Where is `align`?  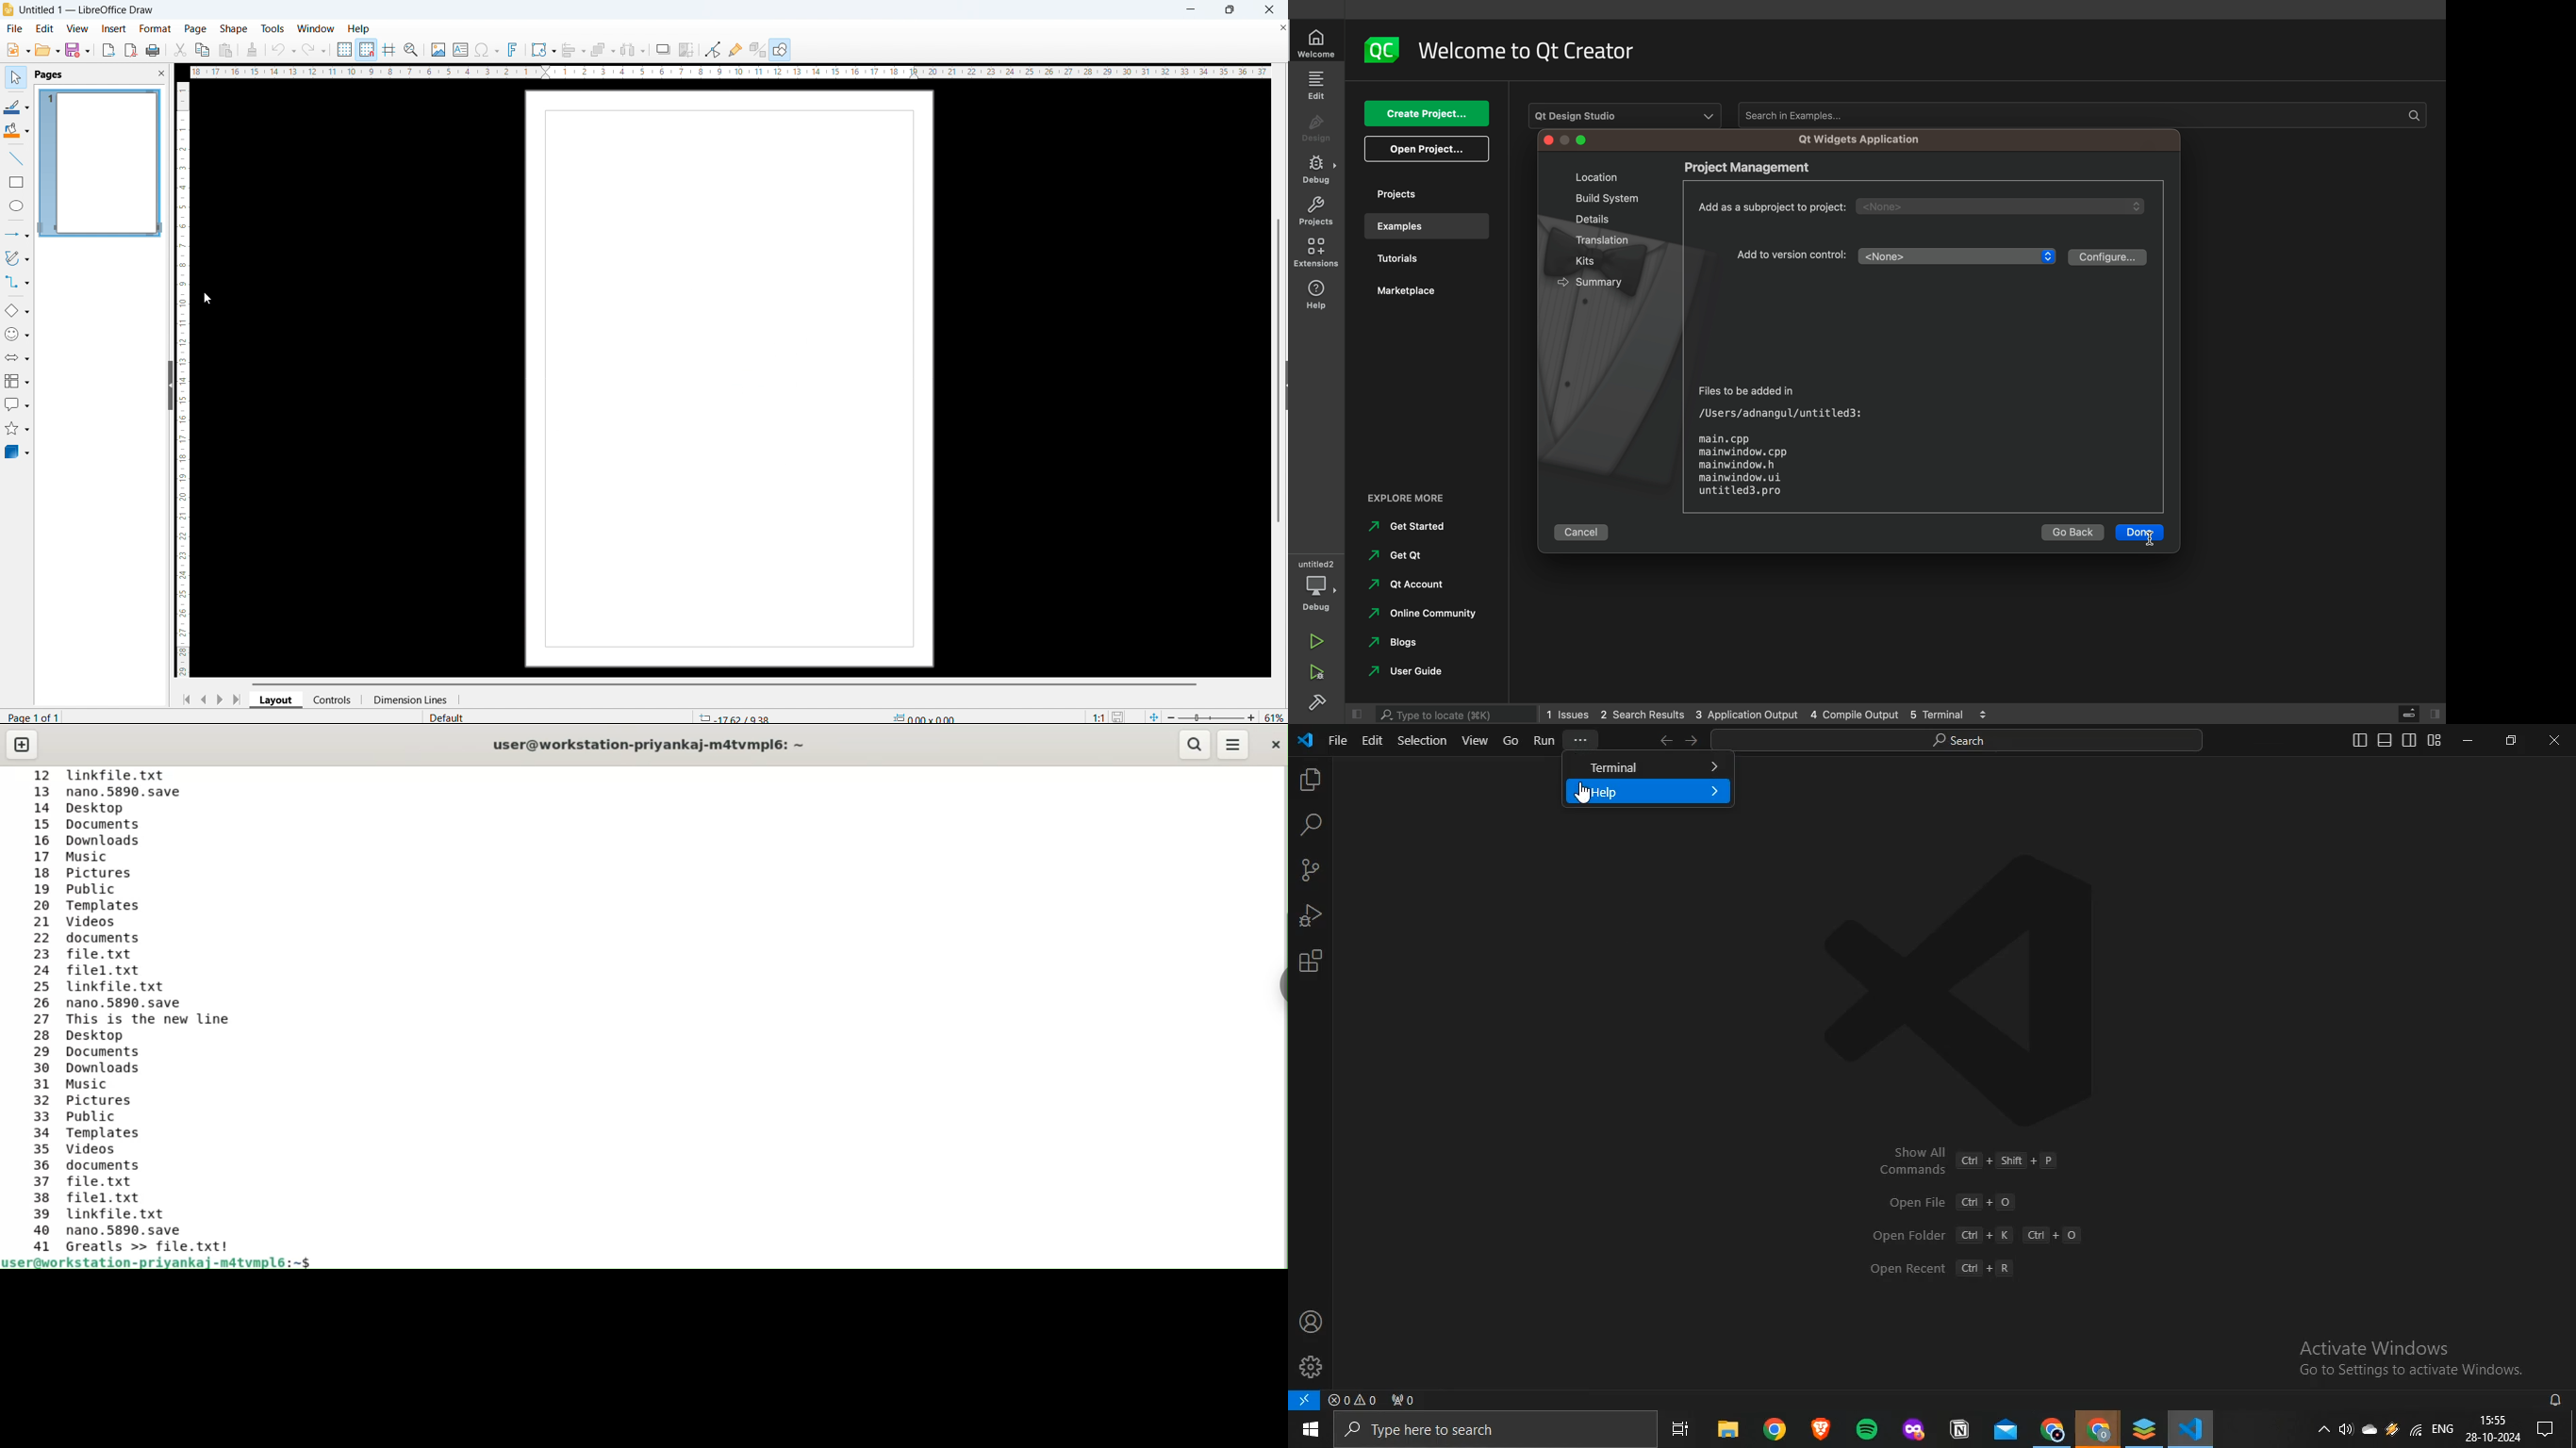 align is located at coordinates (573, 50).